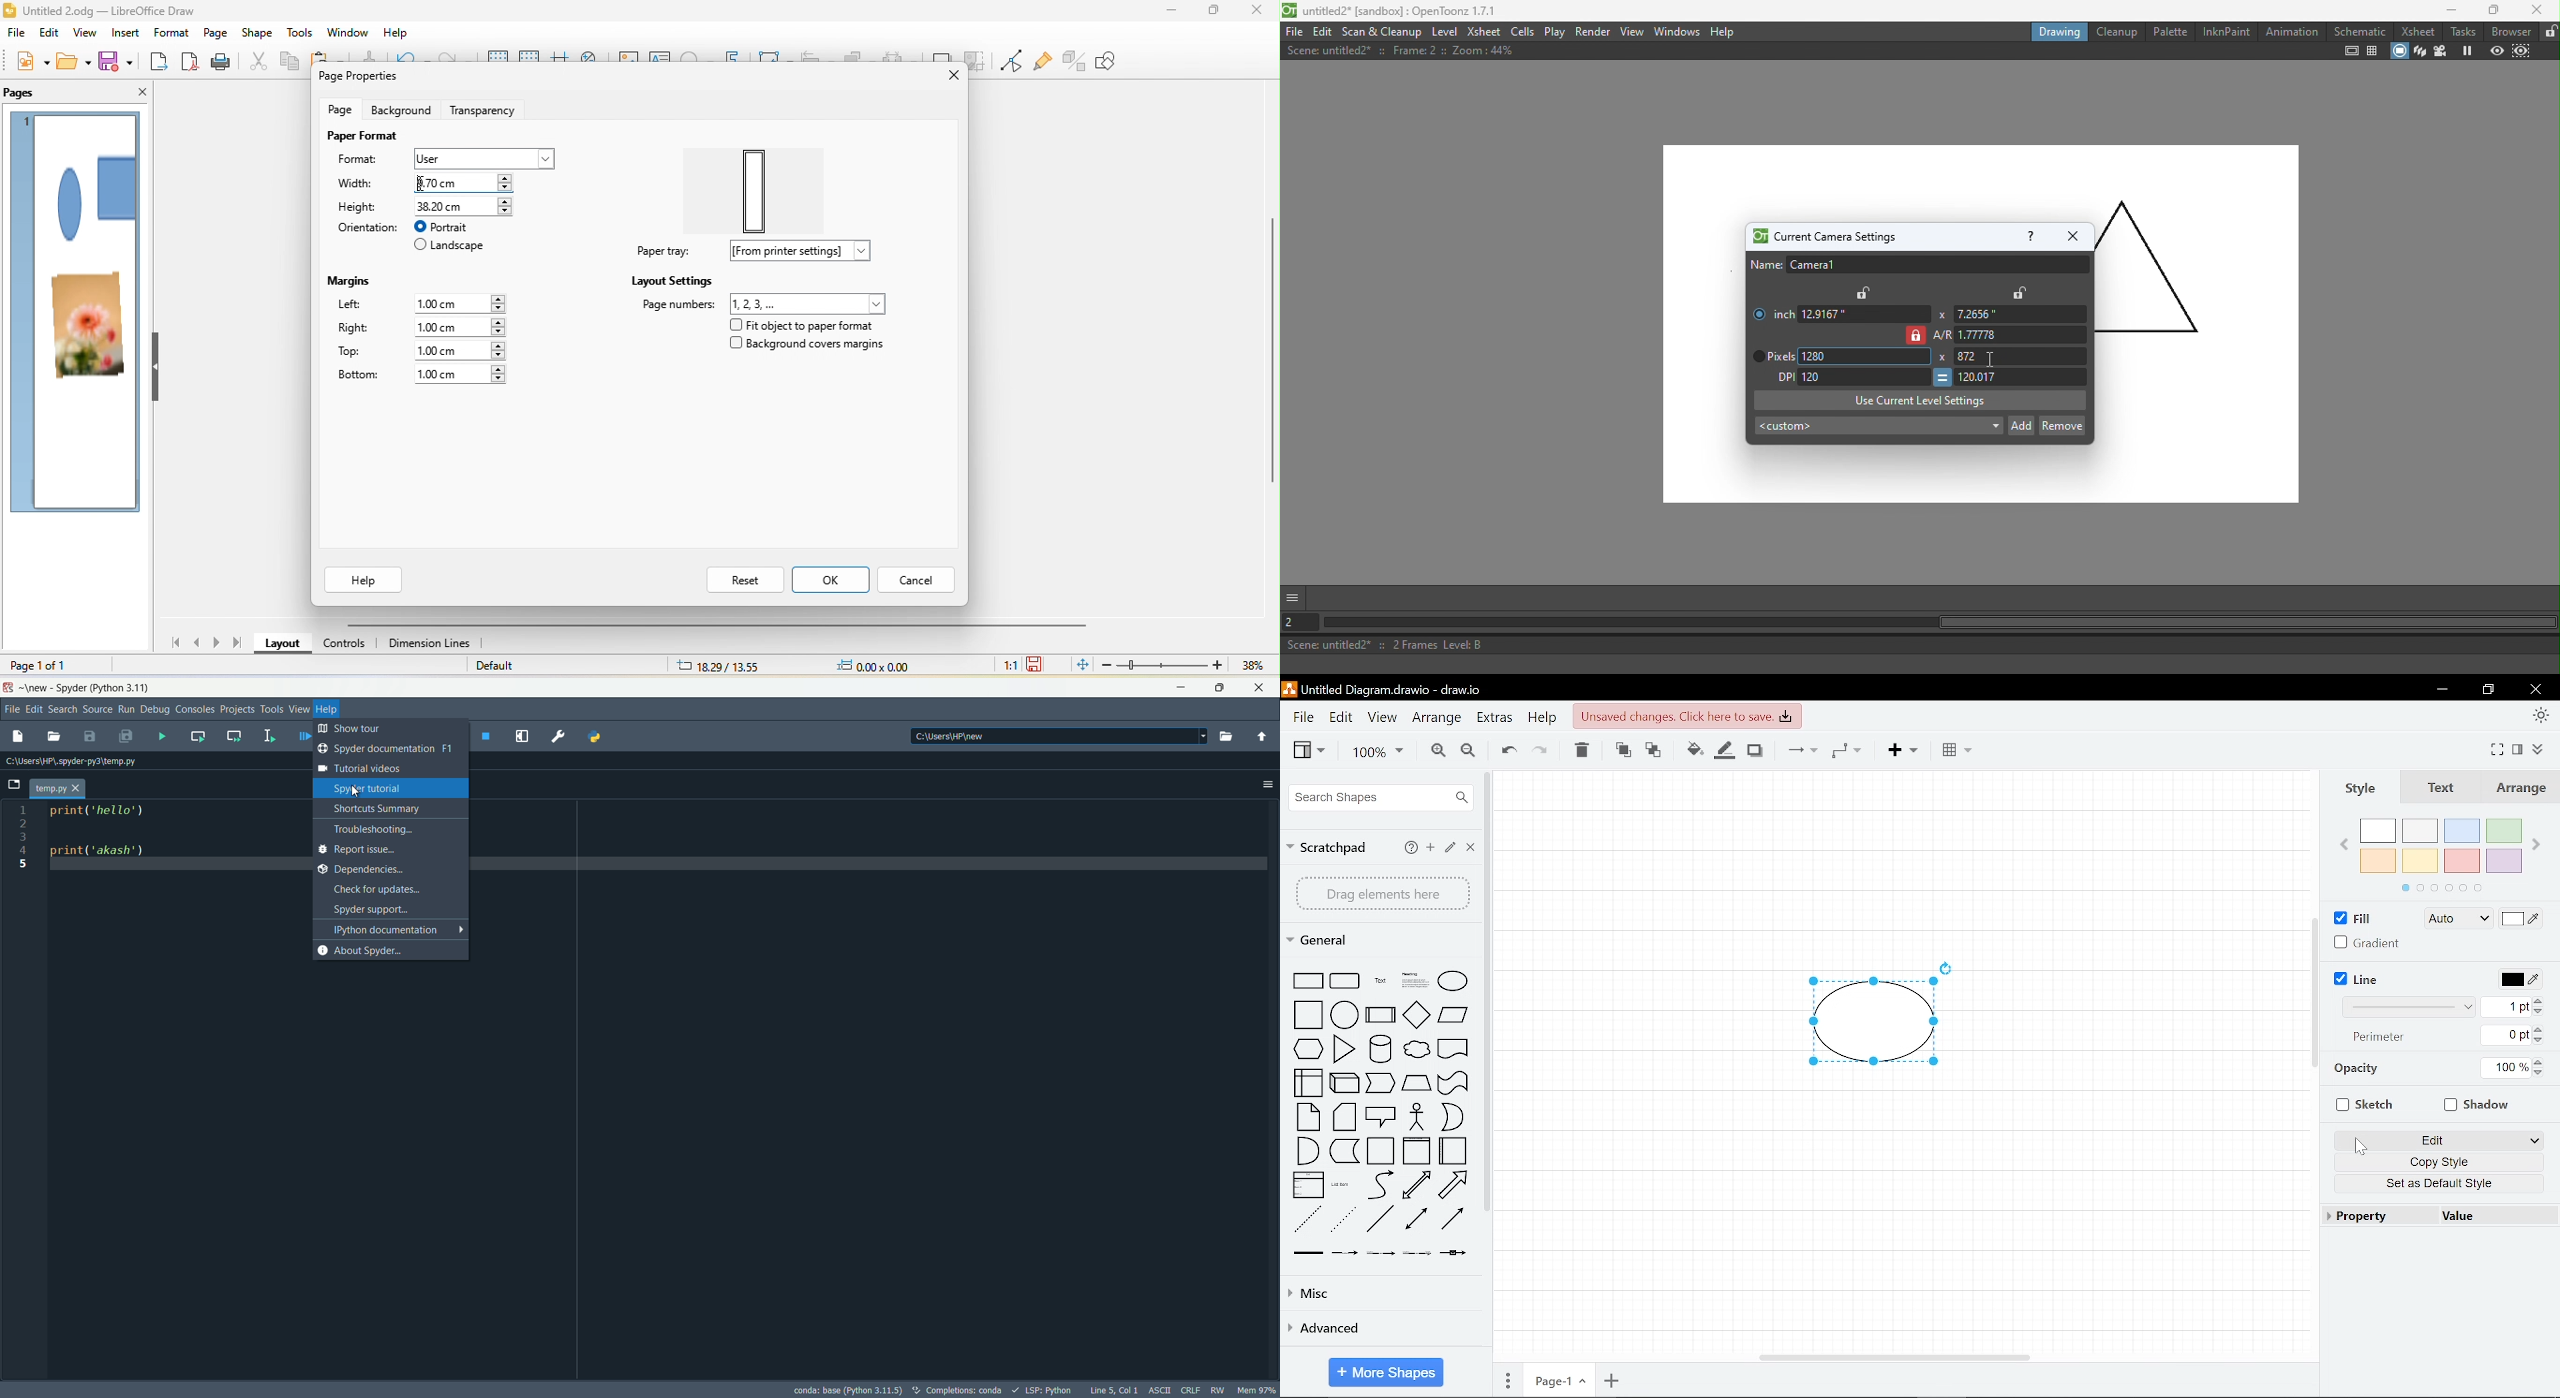 This screenshot has height=1400, width=2576. Describe the element at coordinates (1867, 357) in the screenshot. I see `Enter pixels` at that location.